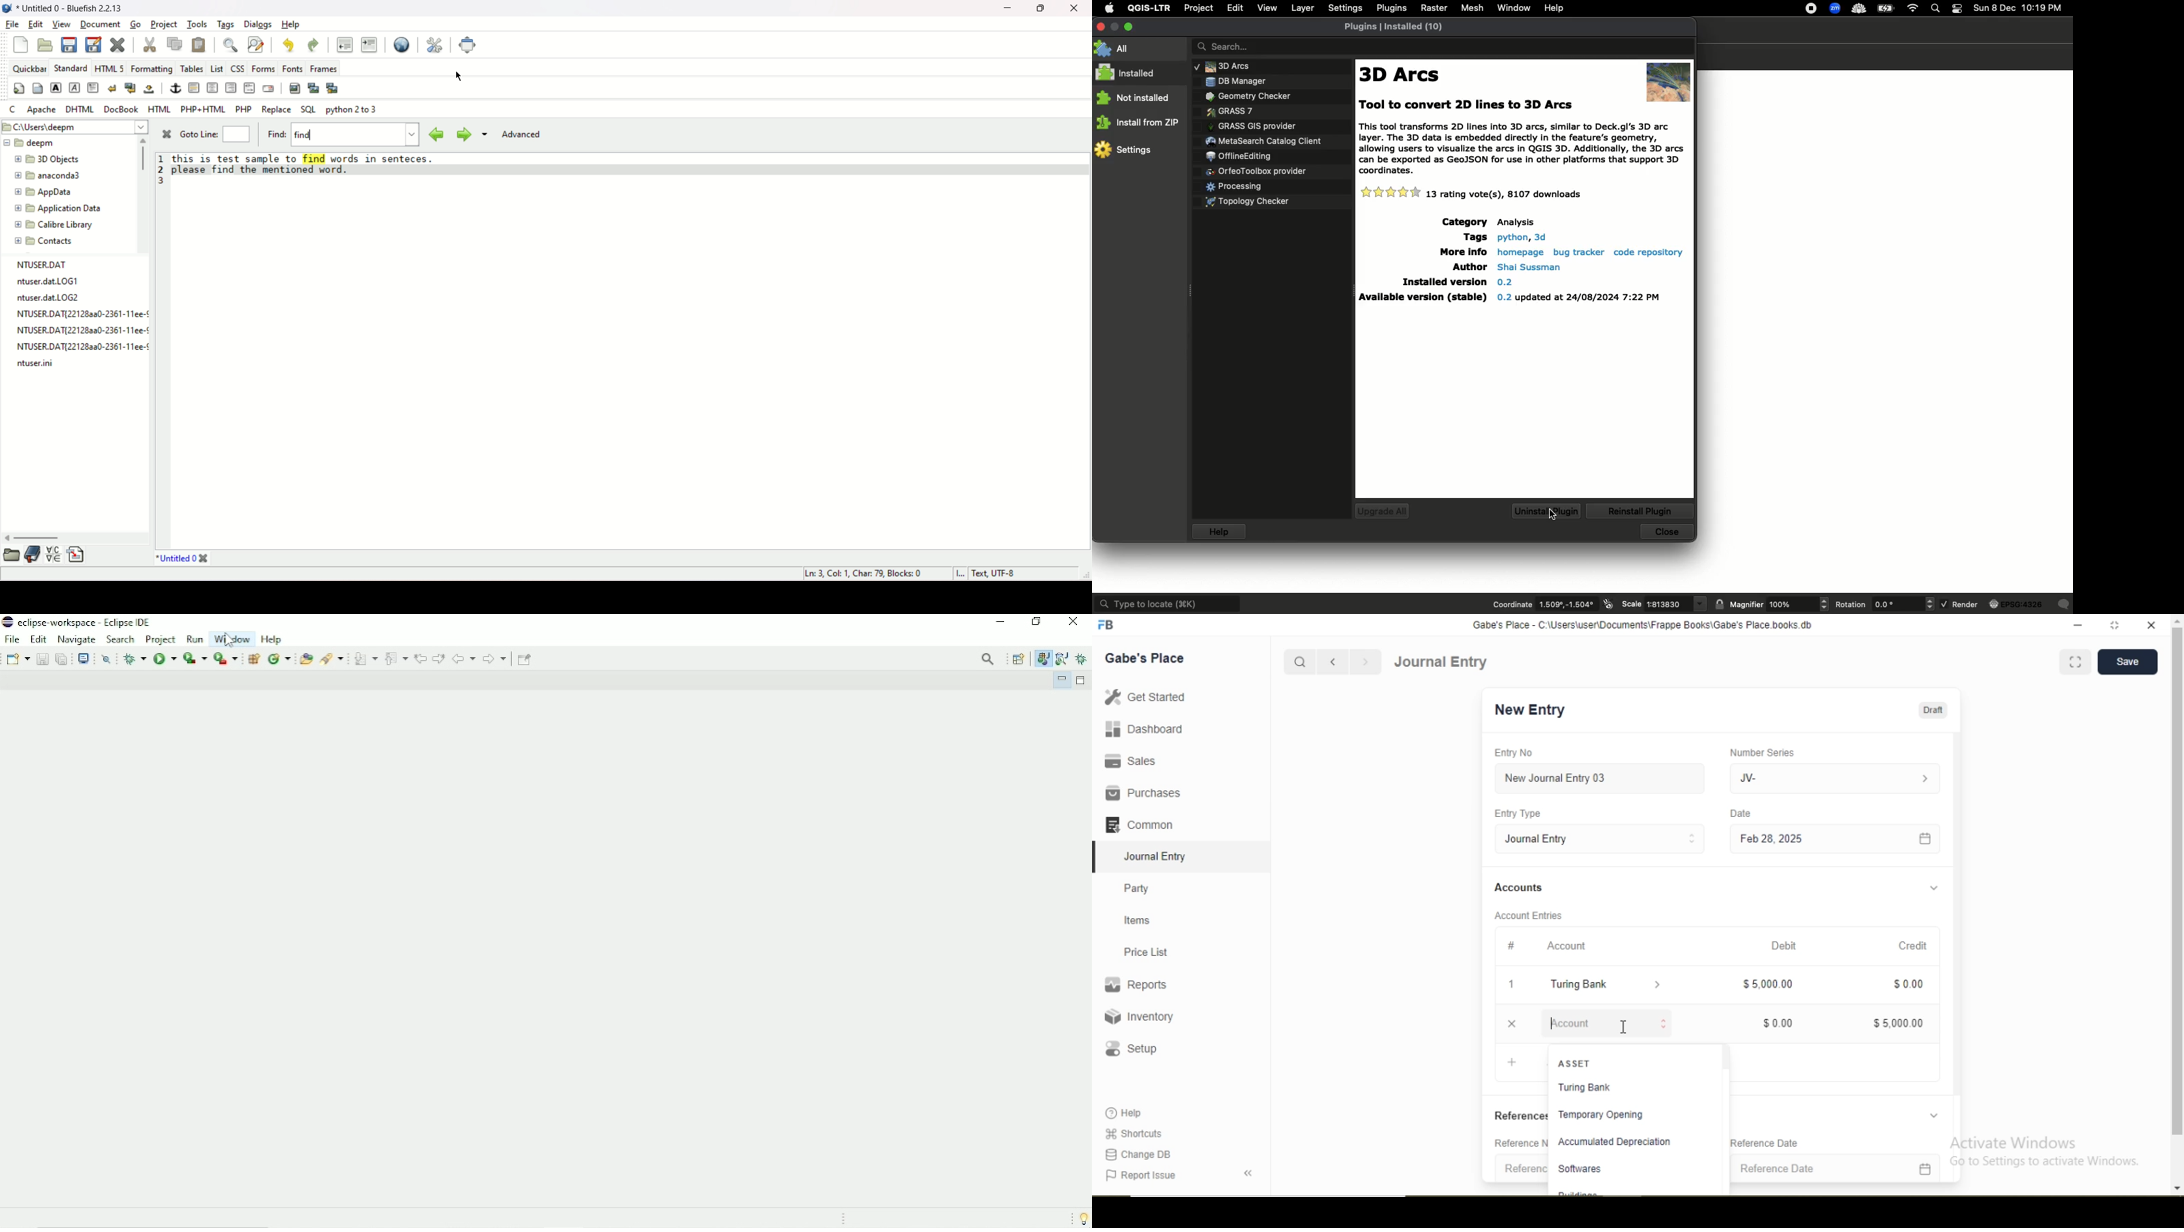  What do you see at coordinates (1663, 1024) in the screenshot?
I see `Stepper Buttons` at bounding box center [1663, 1024].